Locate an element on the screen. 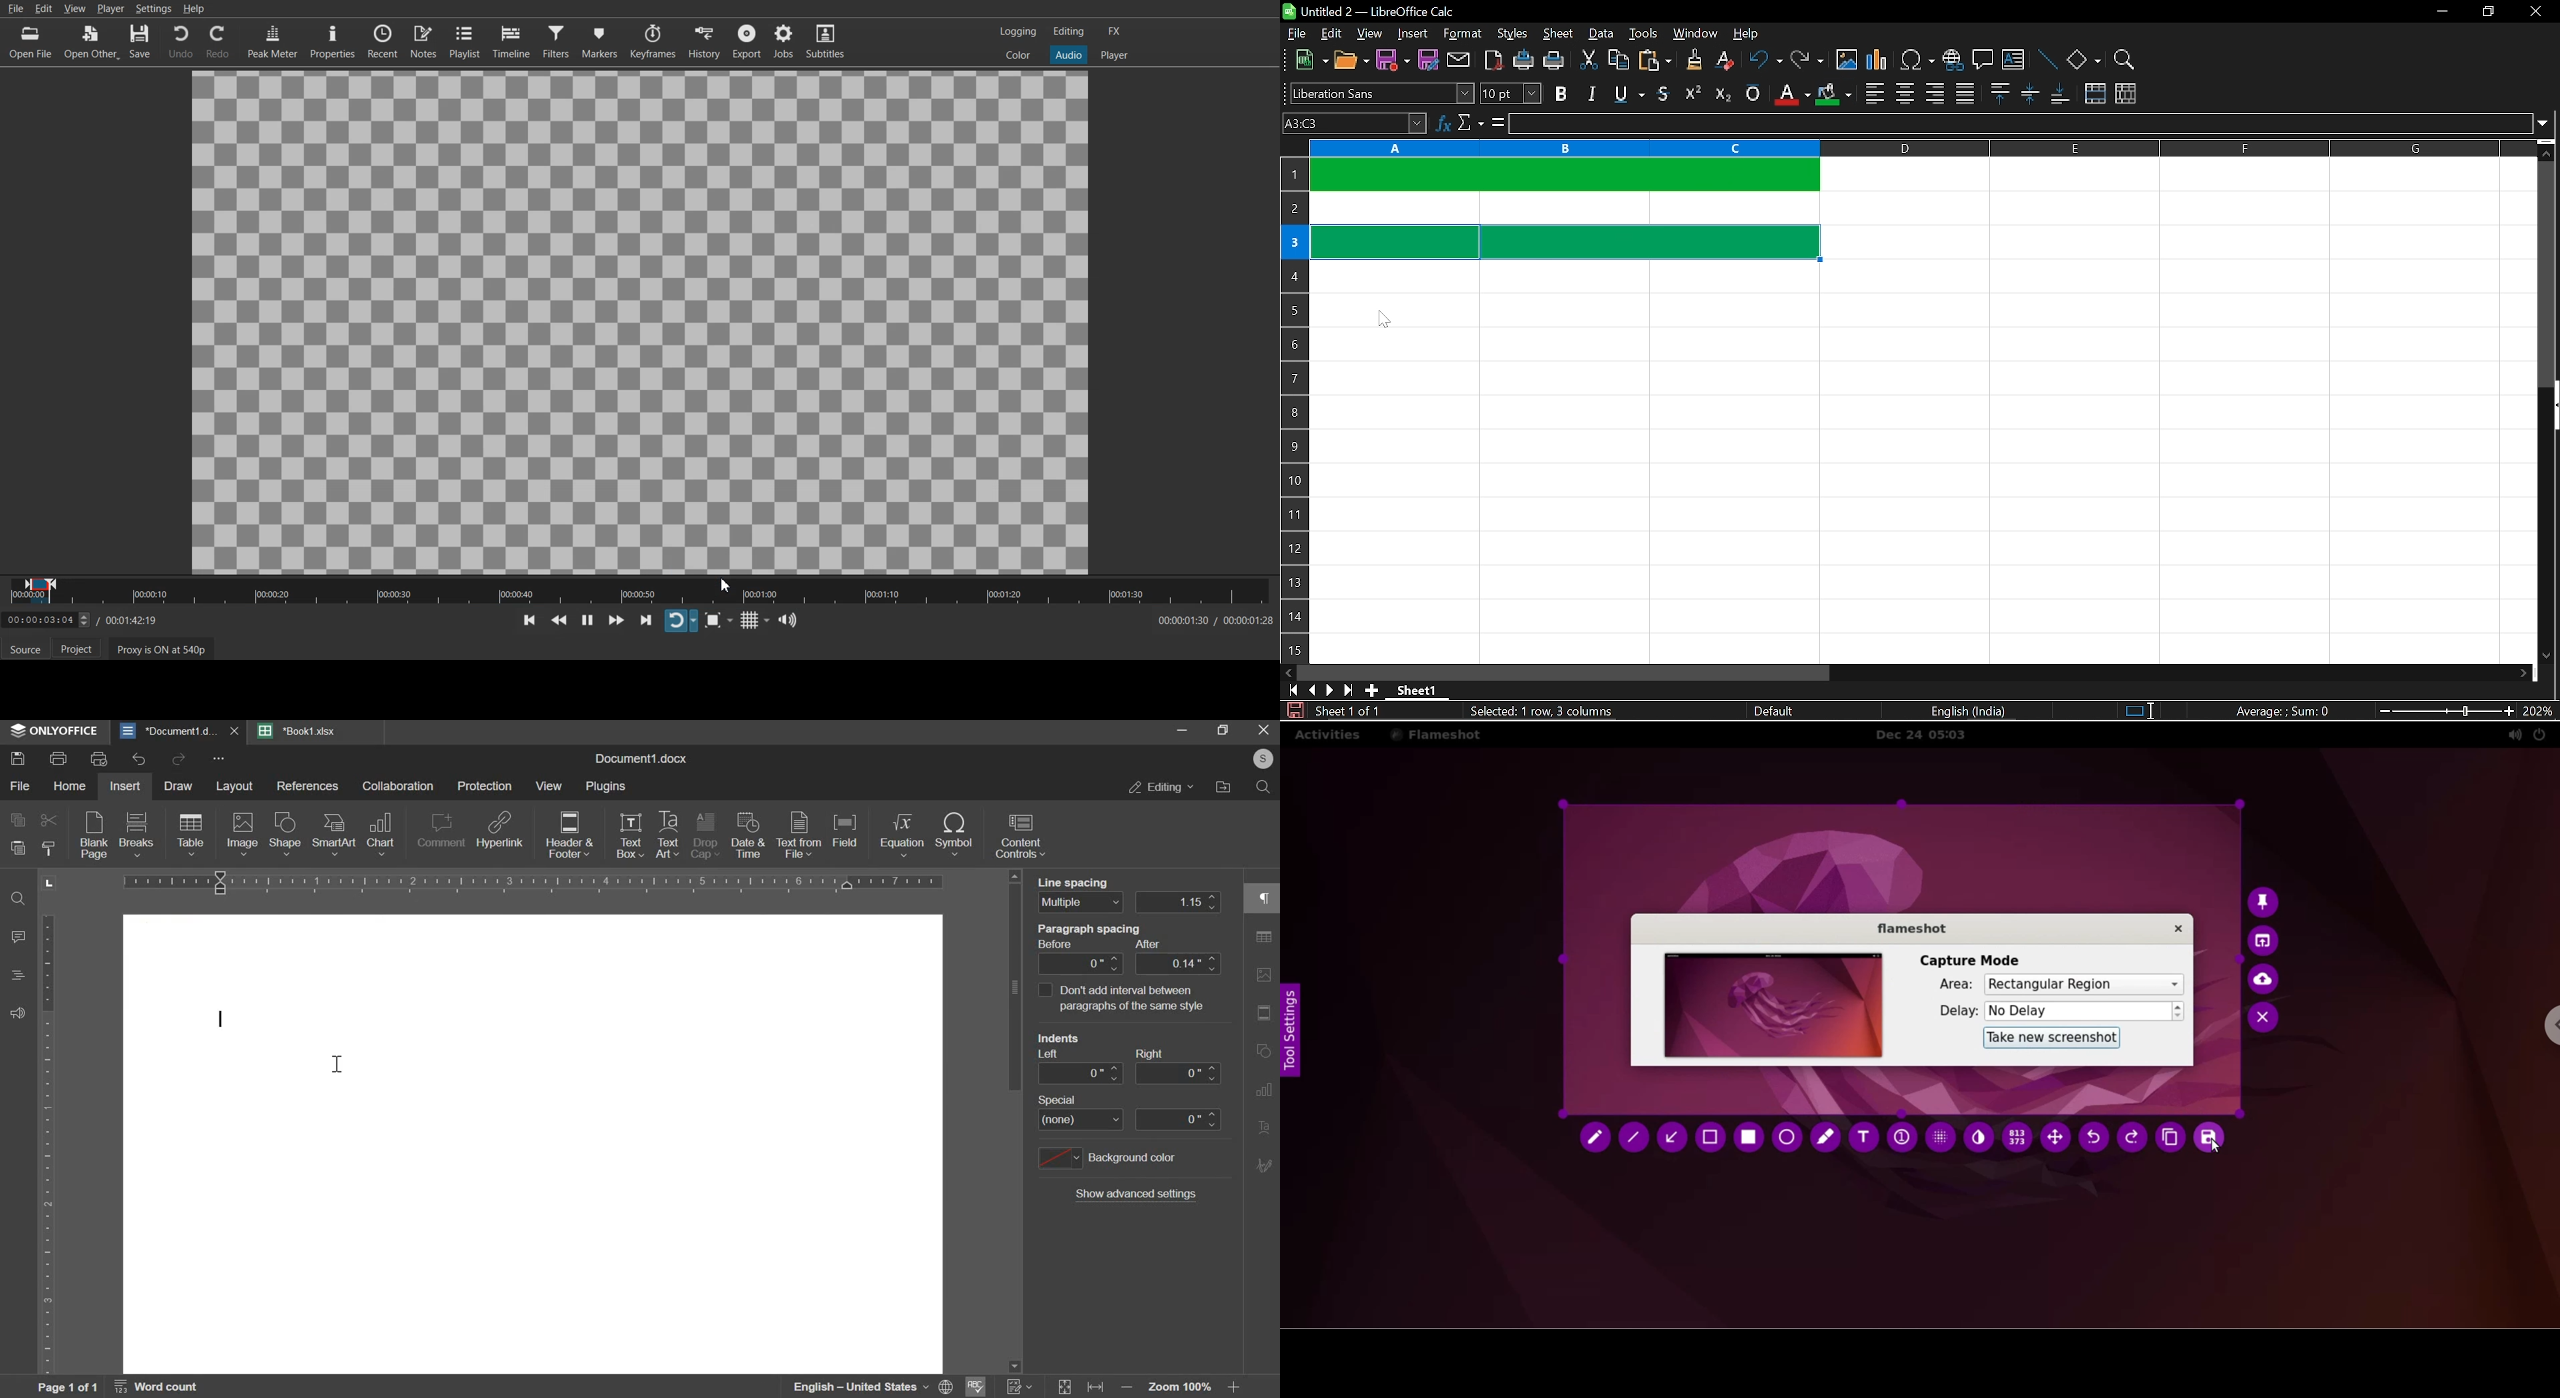 The height and width of the screenshot is (1400, 2576). word count is located at coordinates (162, 1387).